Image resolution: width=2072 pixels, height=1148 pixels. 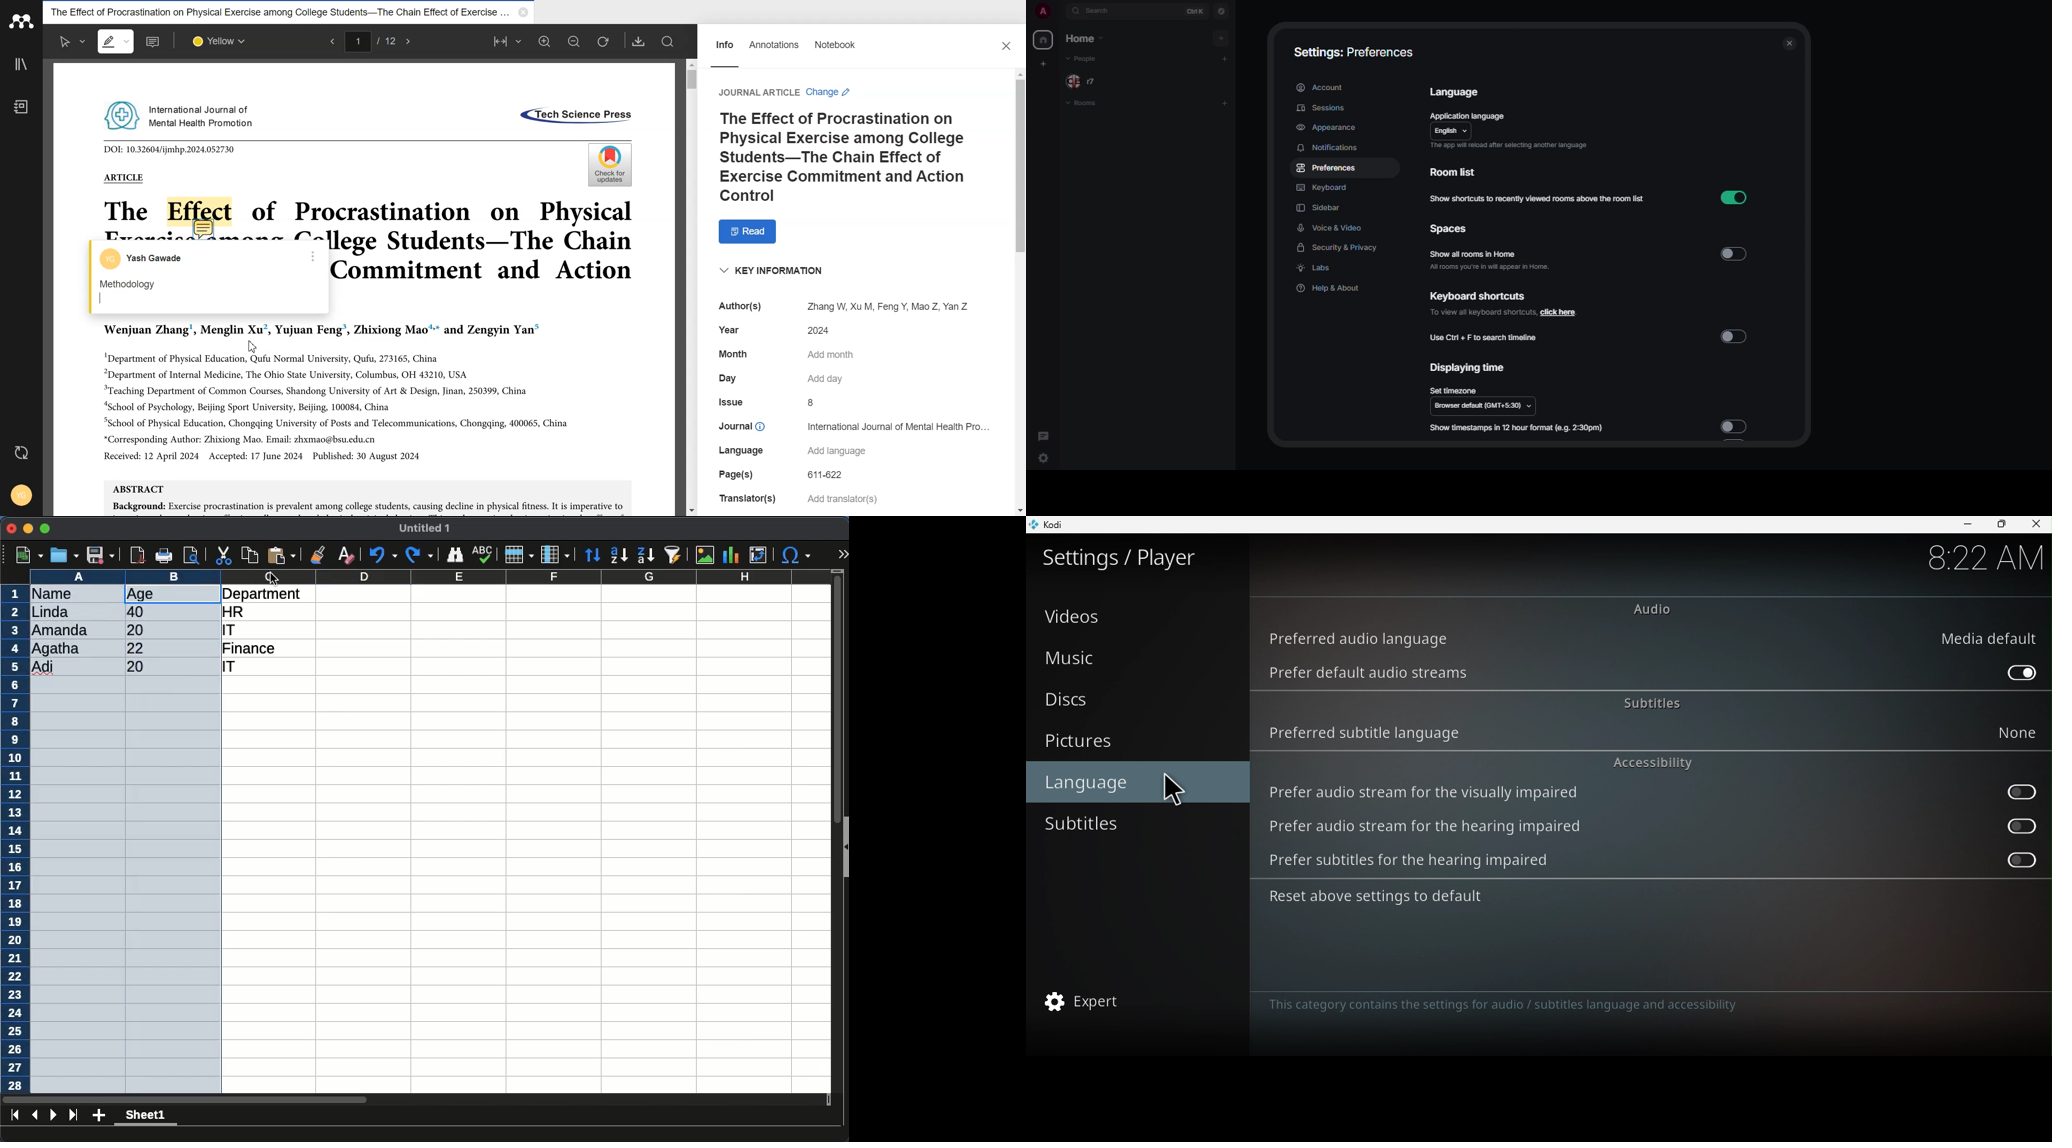 I want to click on Vertical Scroll bar, so click(x=691, y=286).